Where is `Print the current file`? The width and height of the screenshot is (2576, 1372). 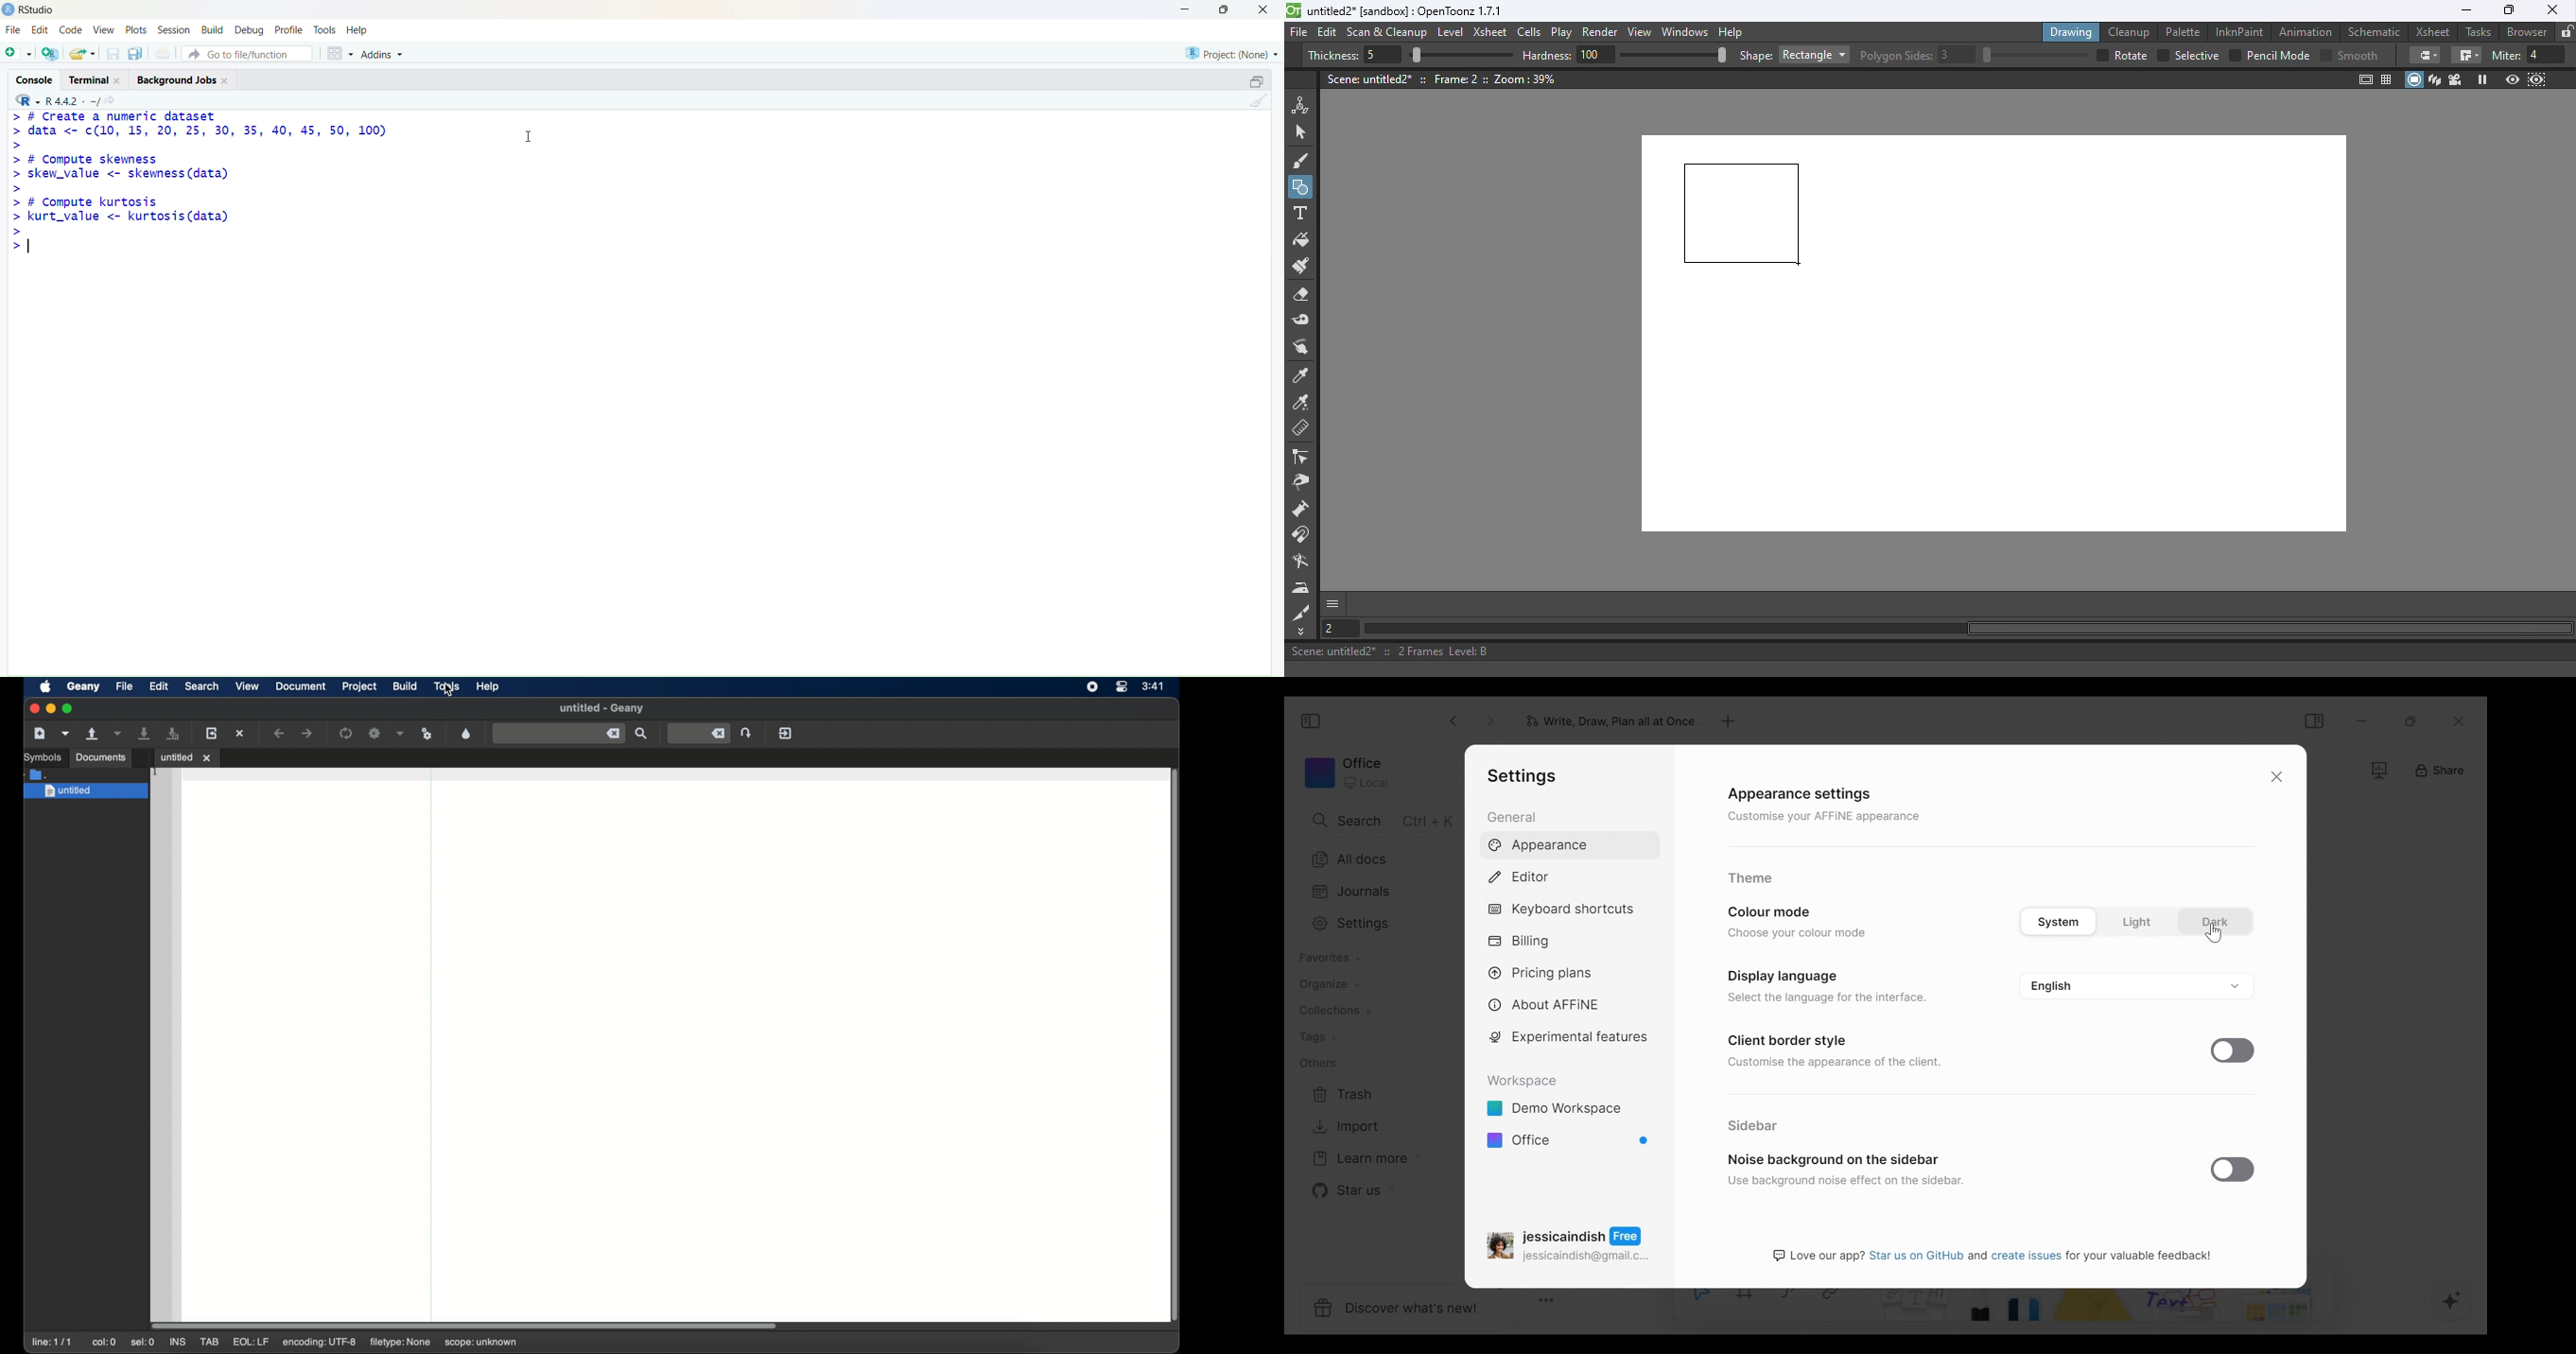
Print the current file is located at coordinates (163, 54).